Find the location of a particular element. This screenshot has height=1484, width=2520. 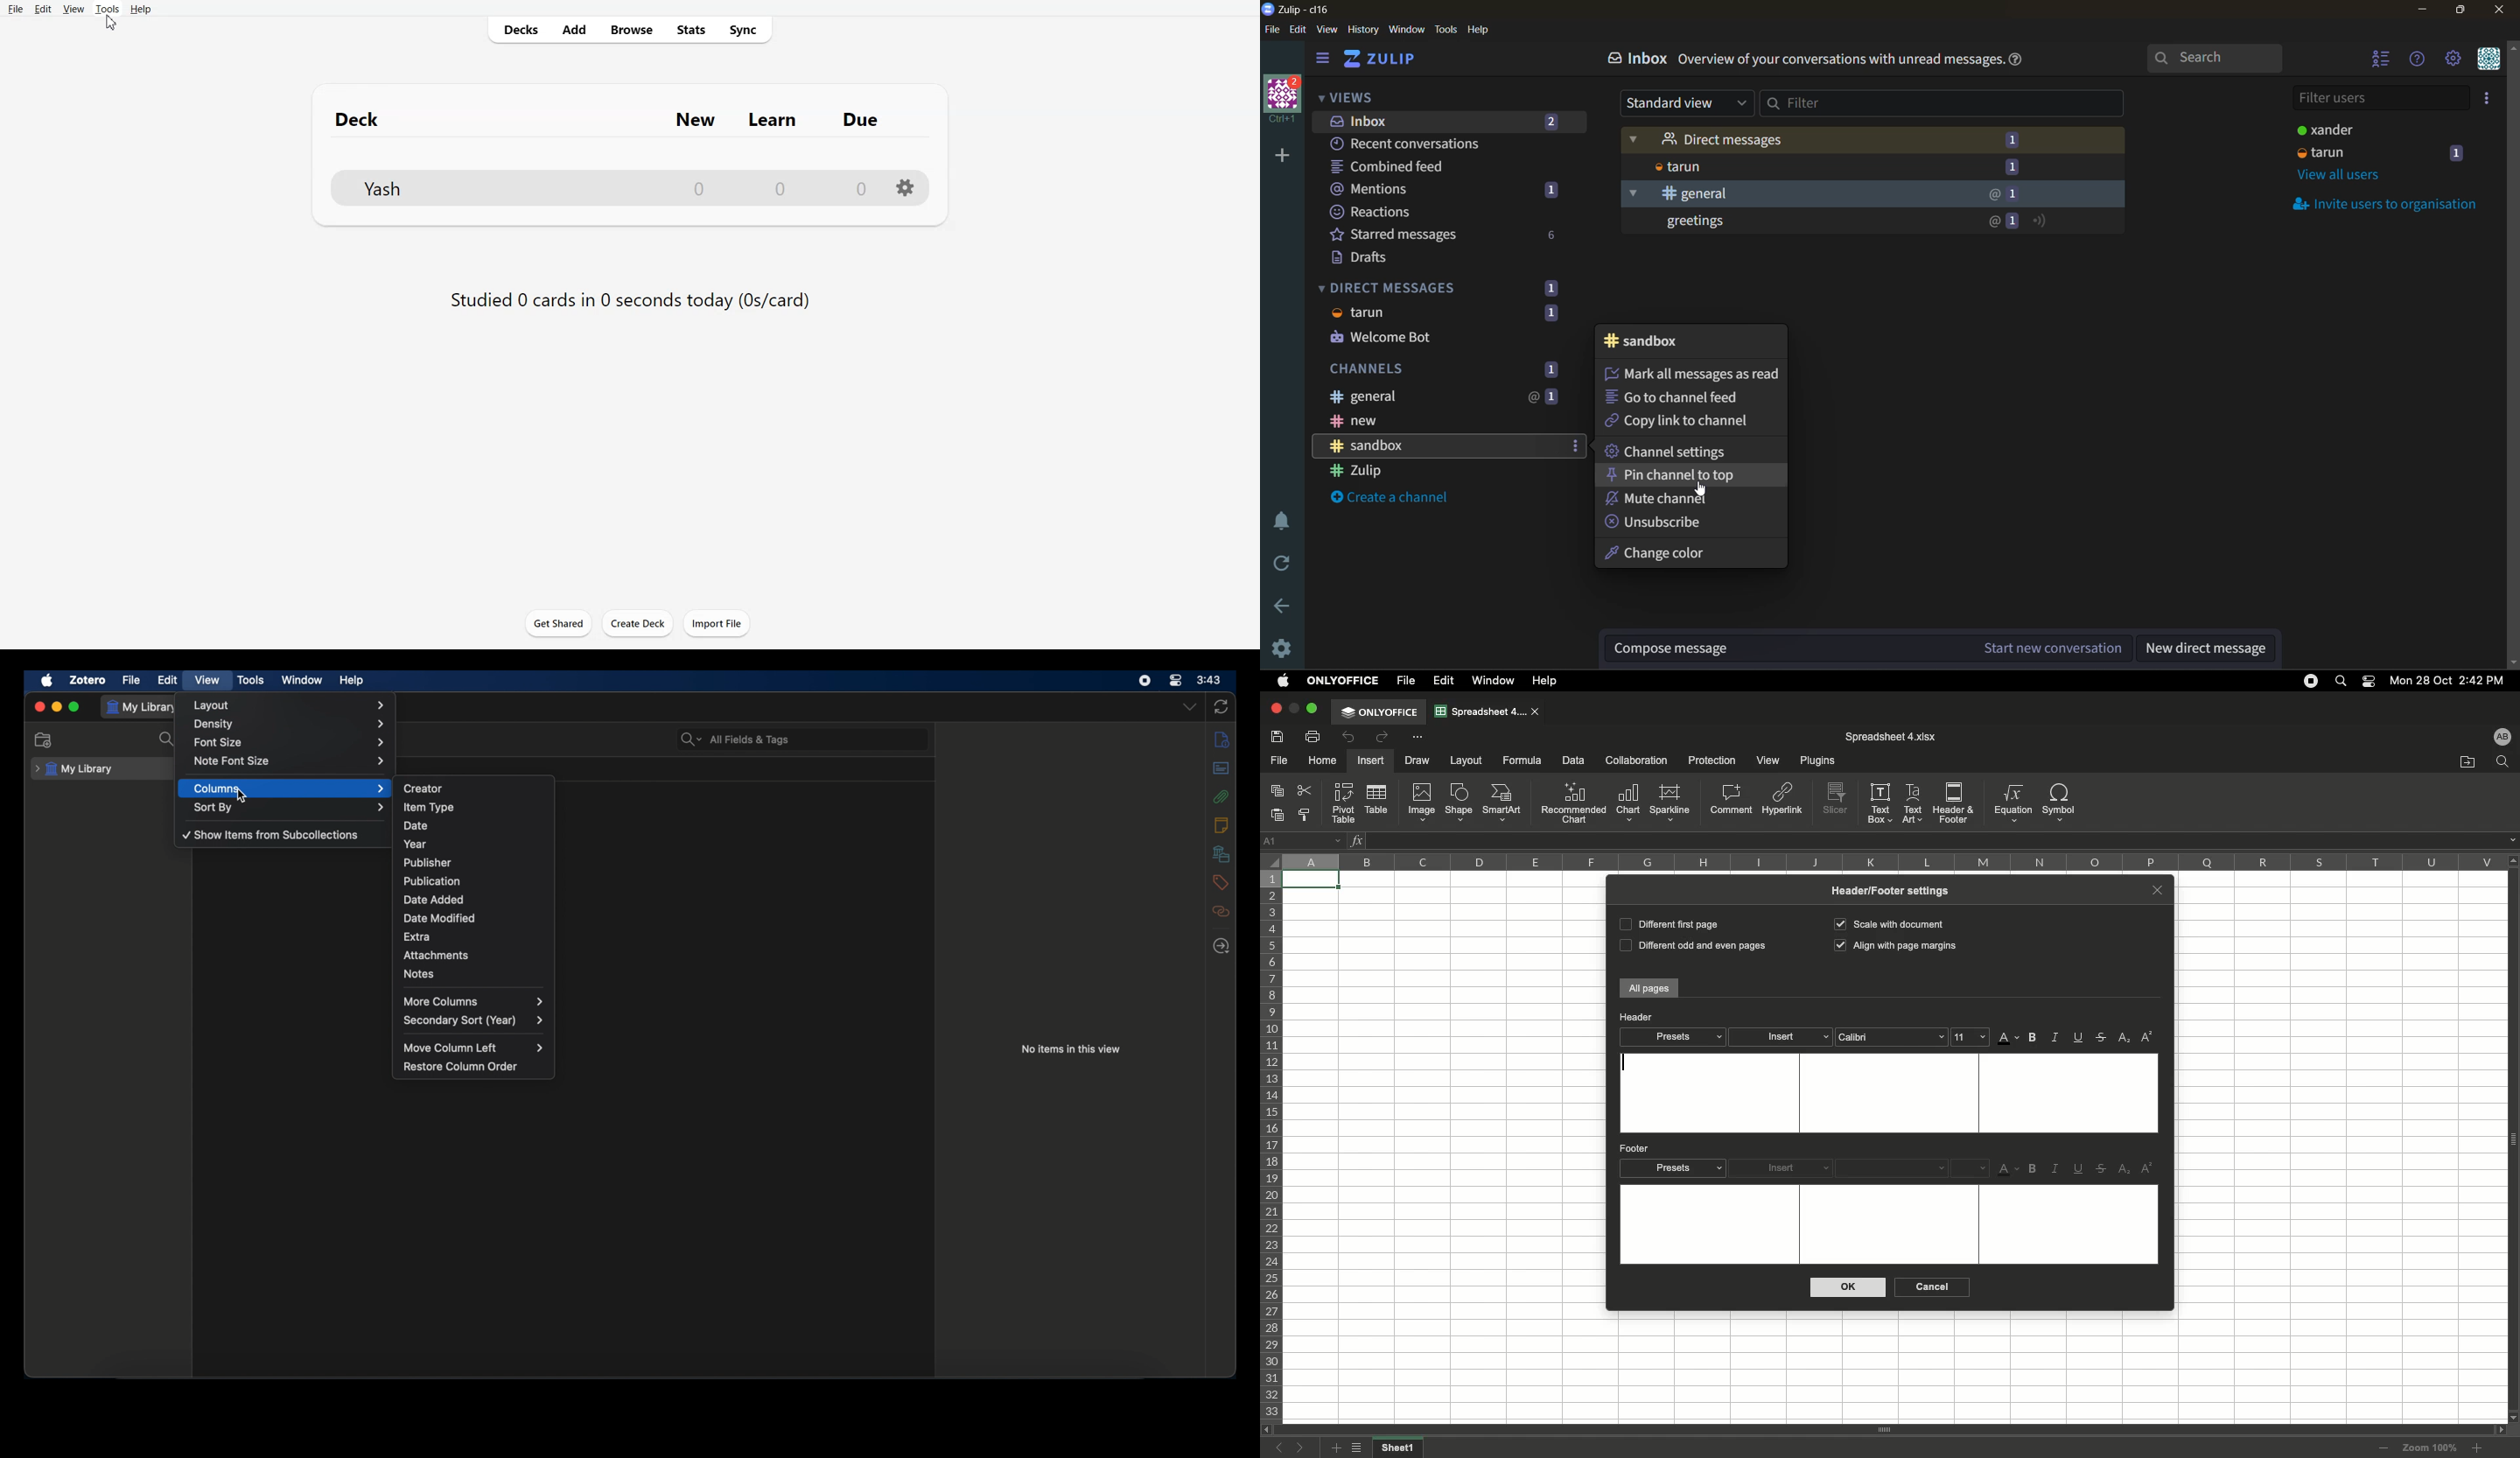

Row is located at coordinates (1272, 1146).